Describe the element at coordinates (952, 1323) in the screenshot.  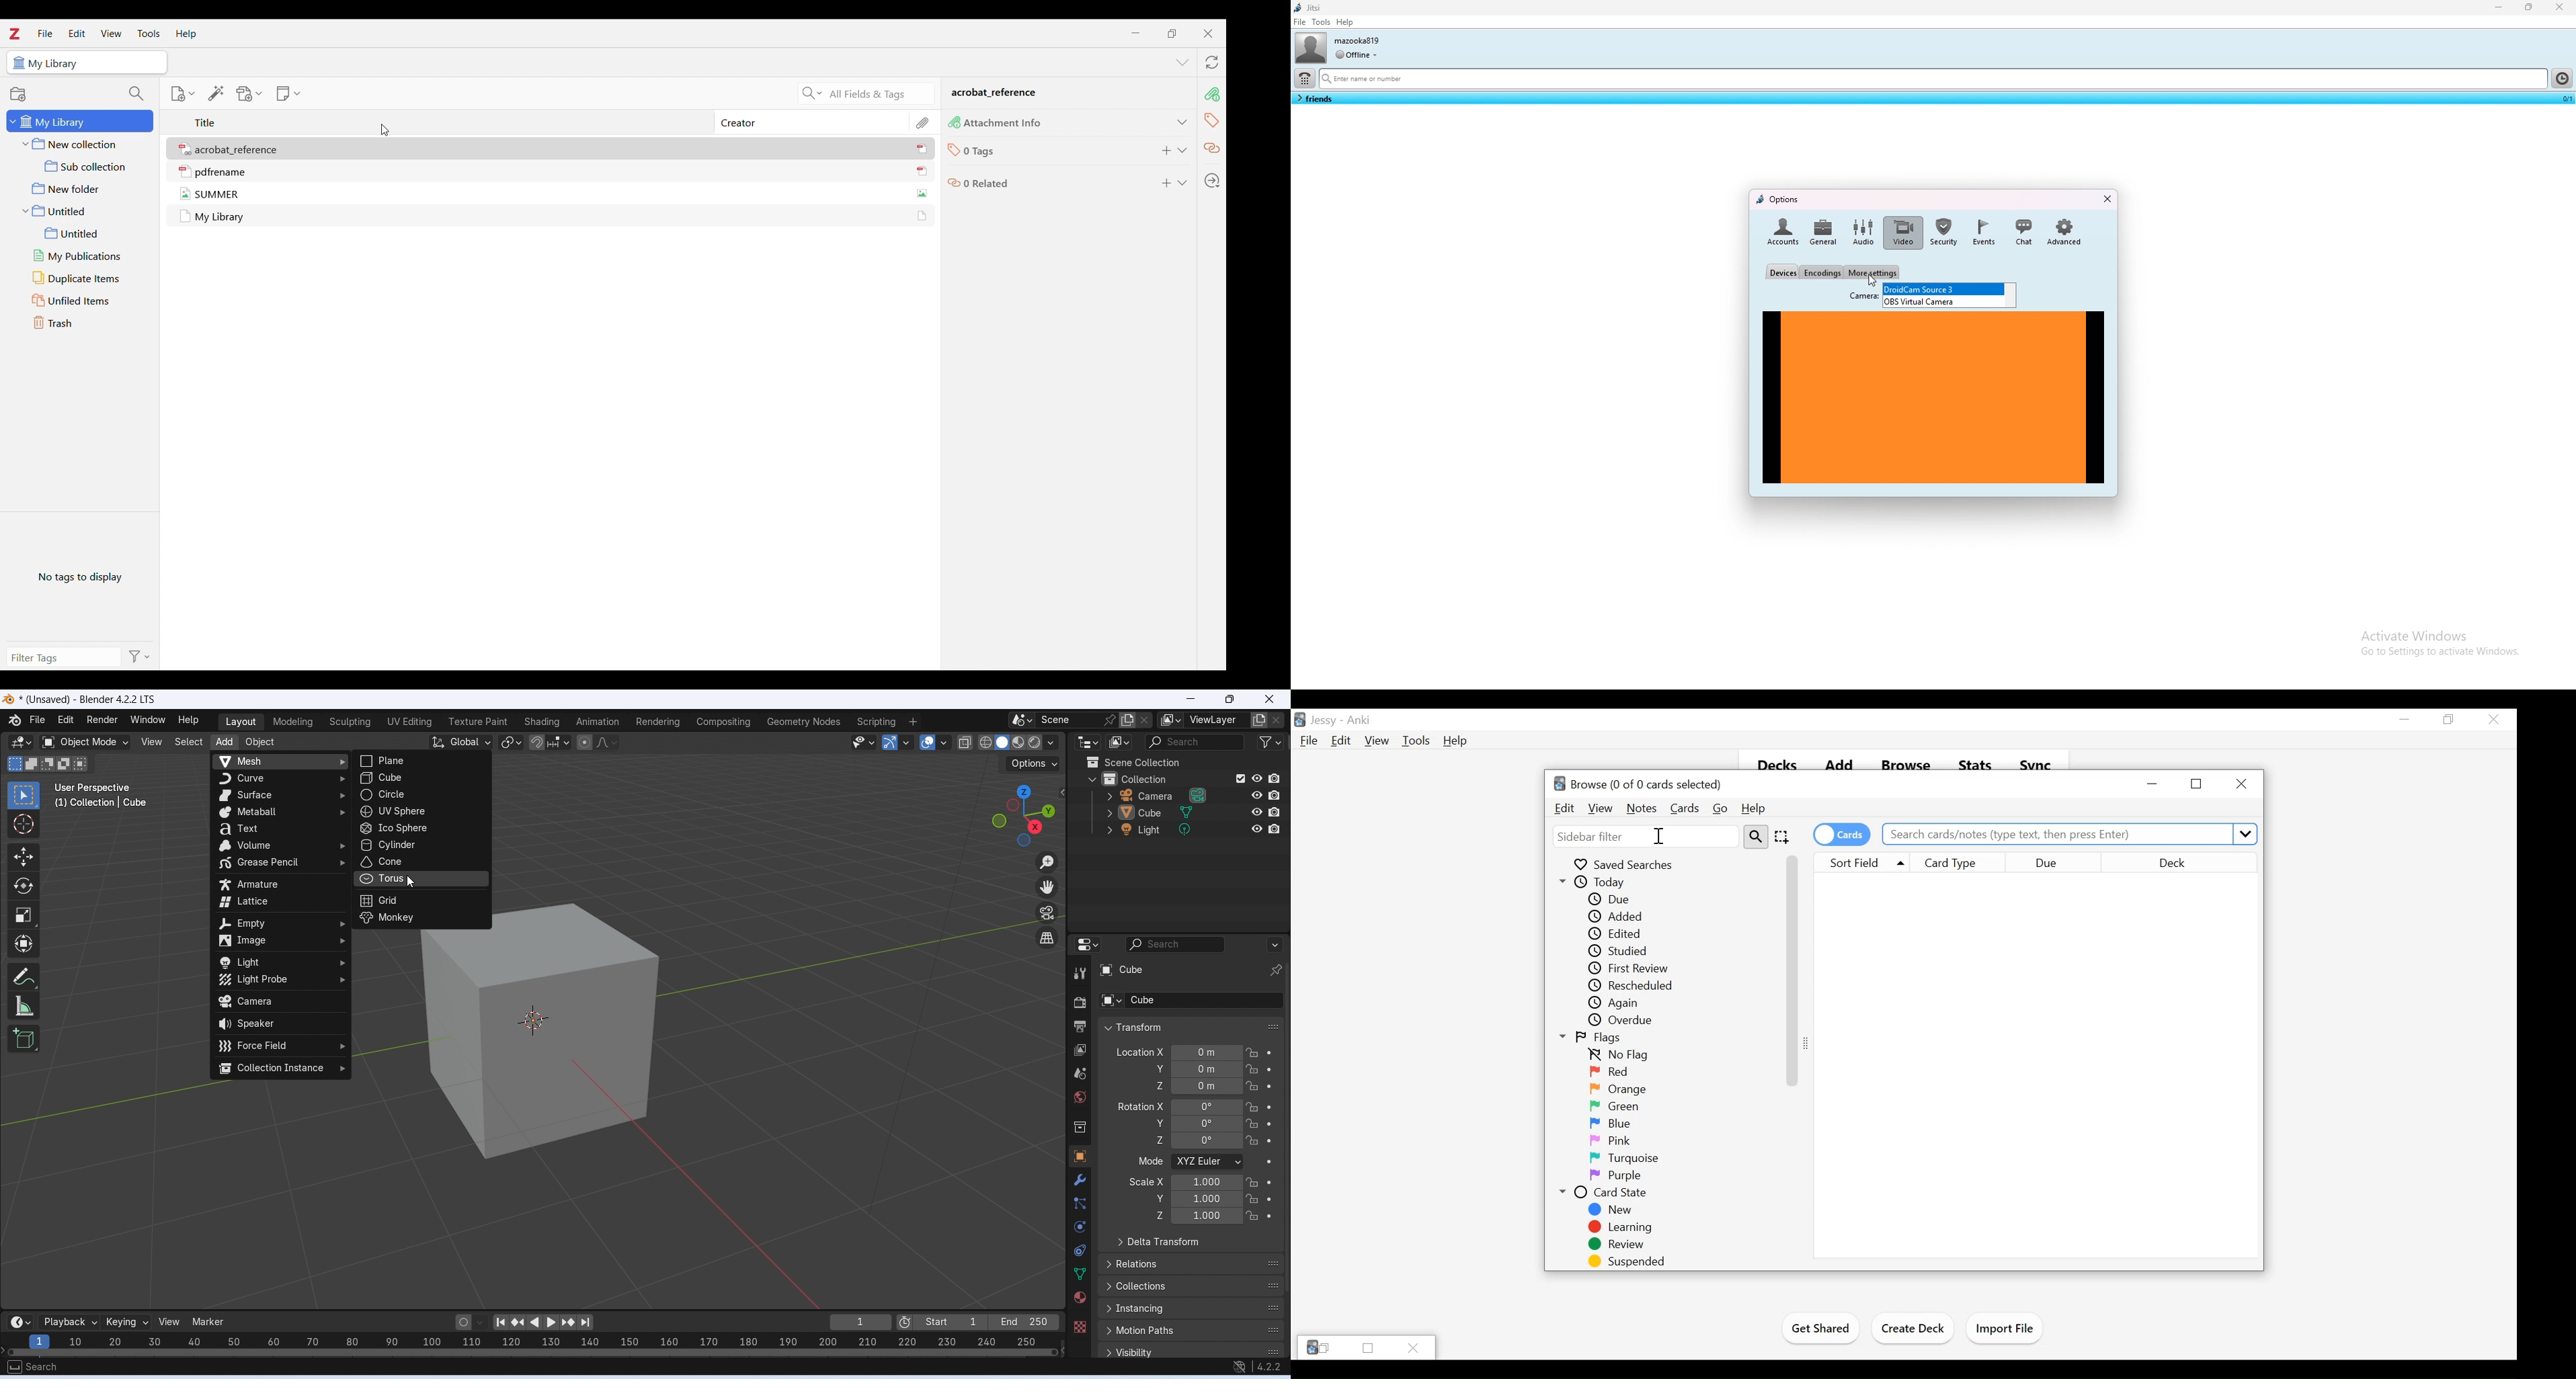
I see `Start 1` at that location.